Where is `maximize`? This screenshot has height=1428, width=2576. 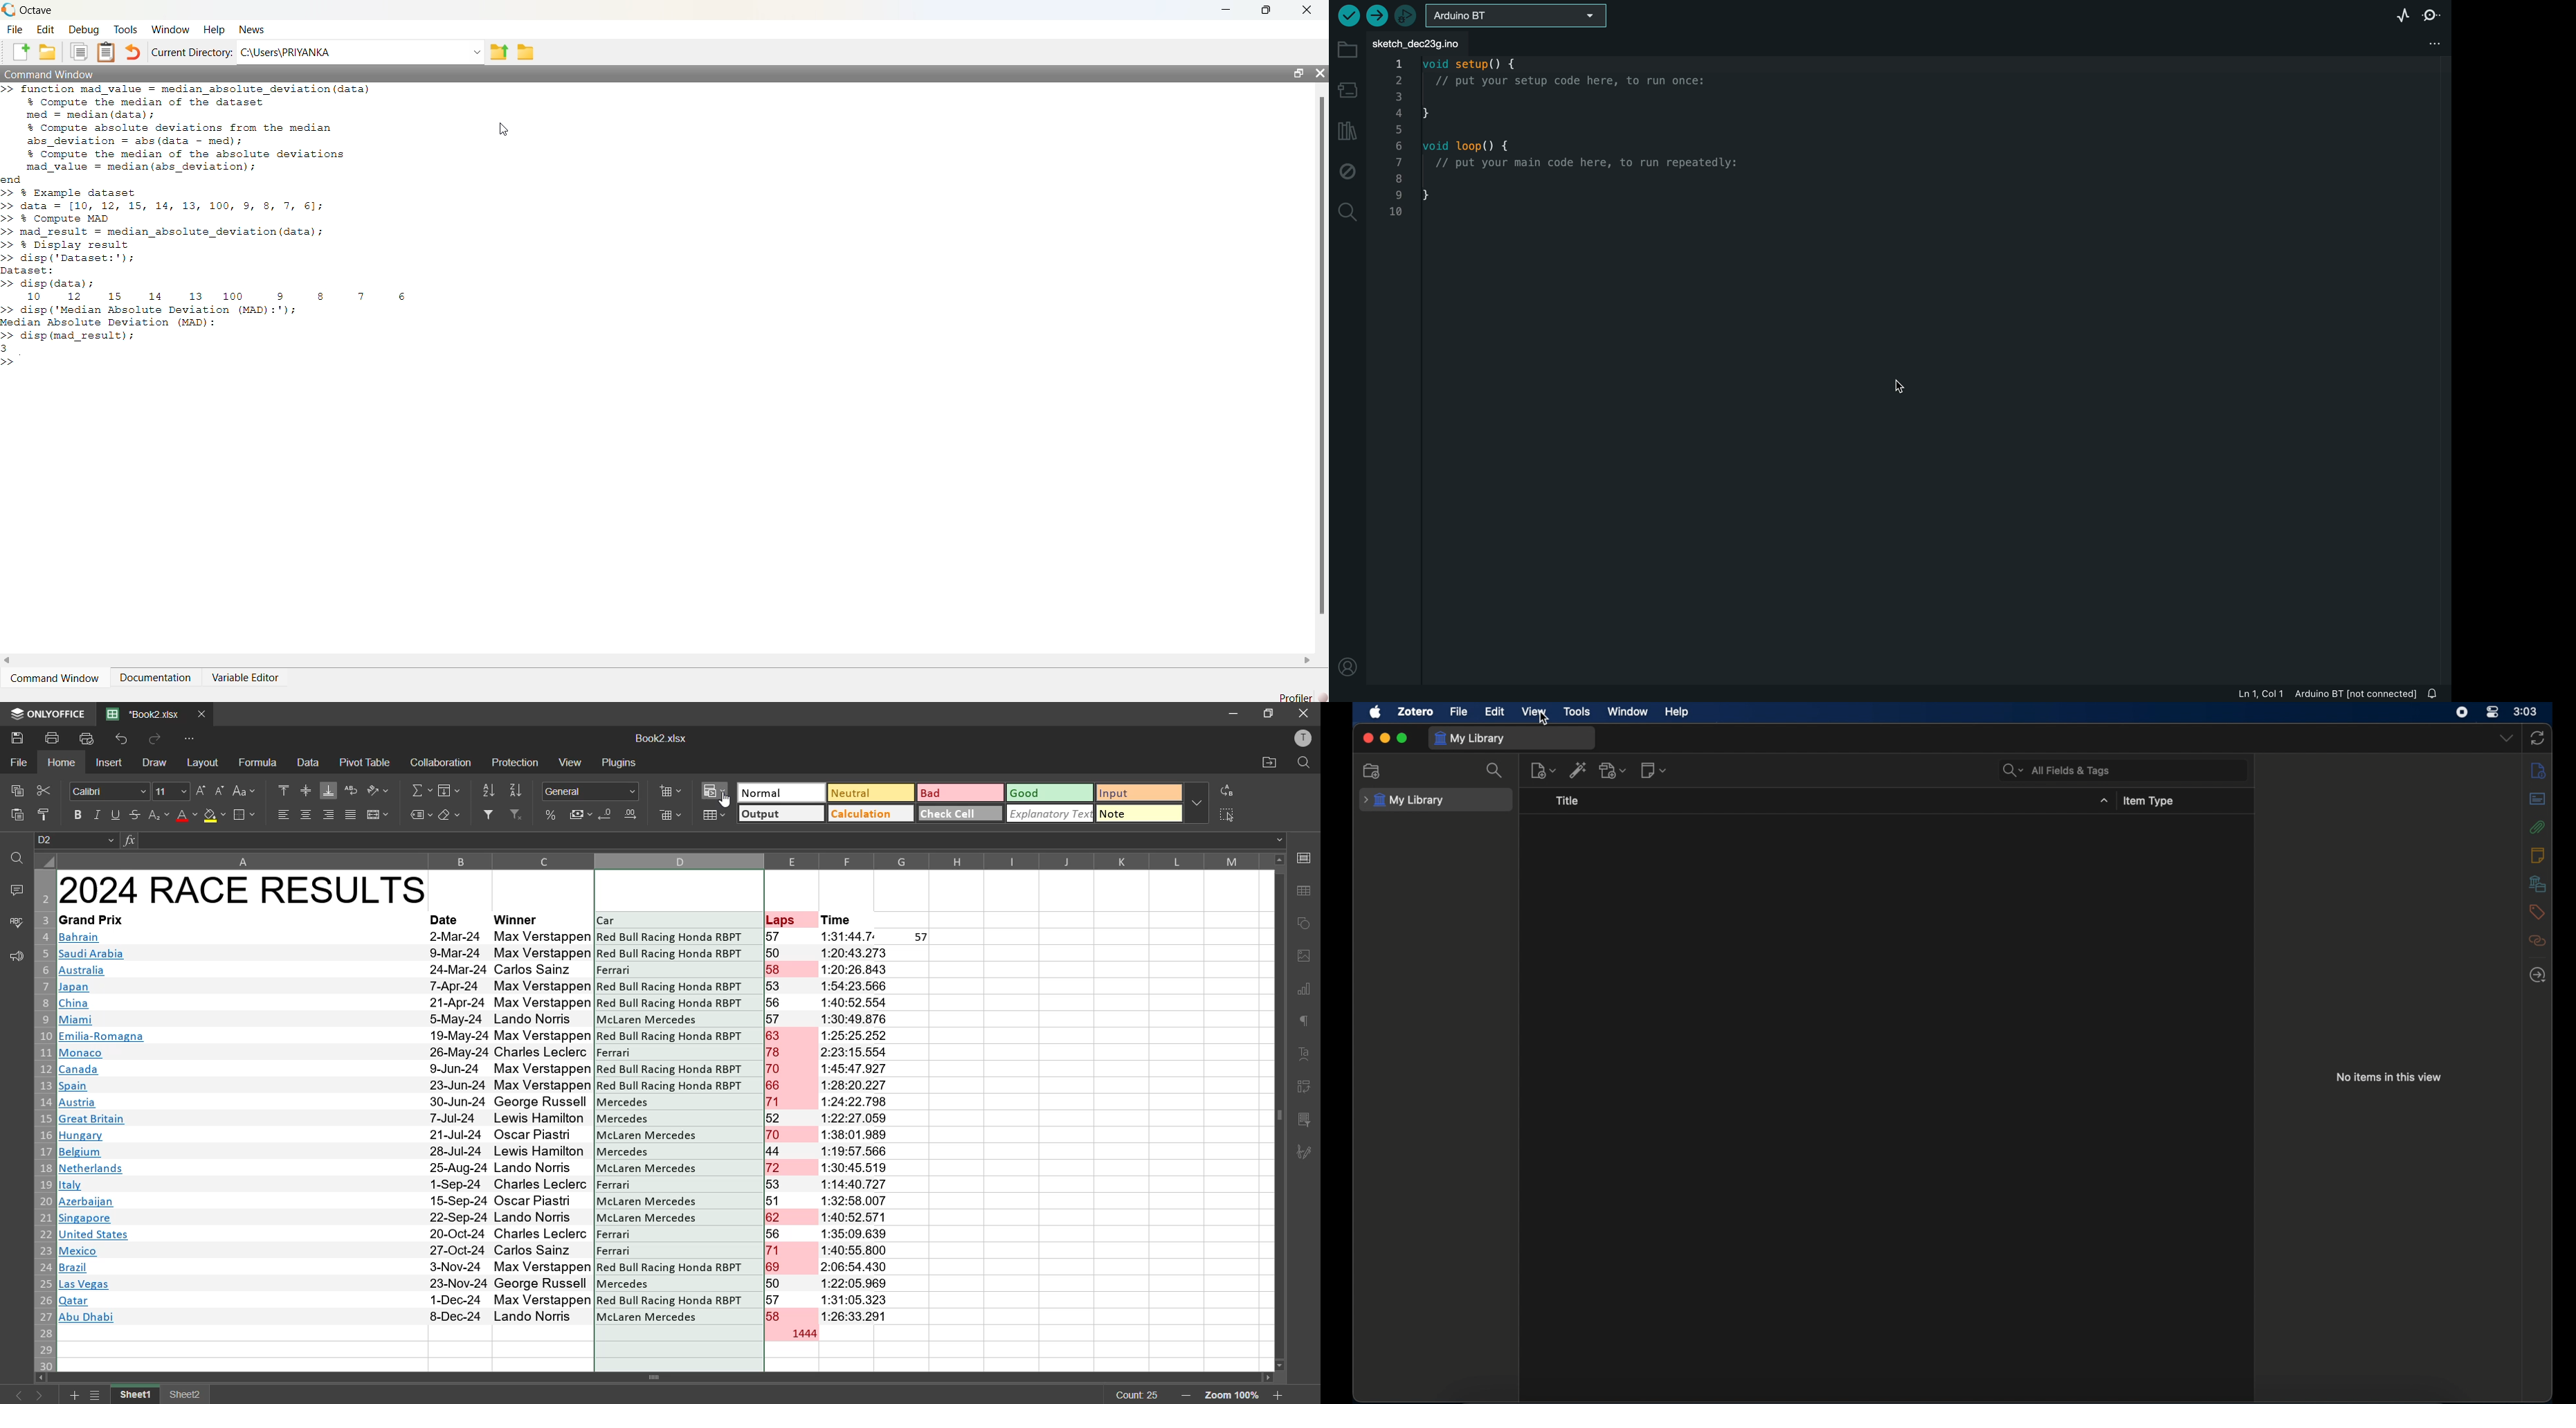 maximize is located at coordinates (1403, 738).